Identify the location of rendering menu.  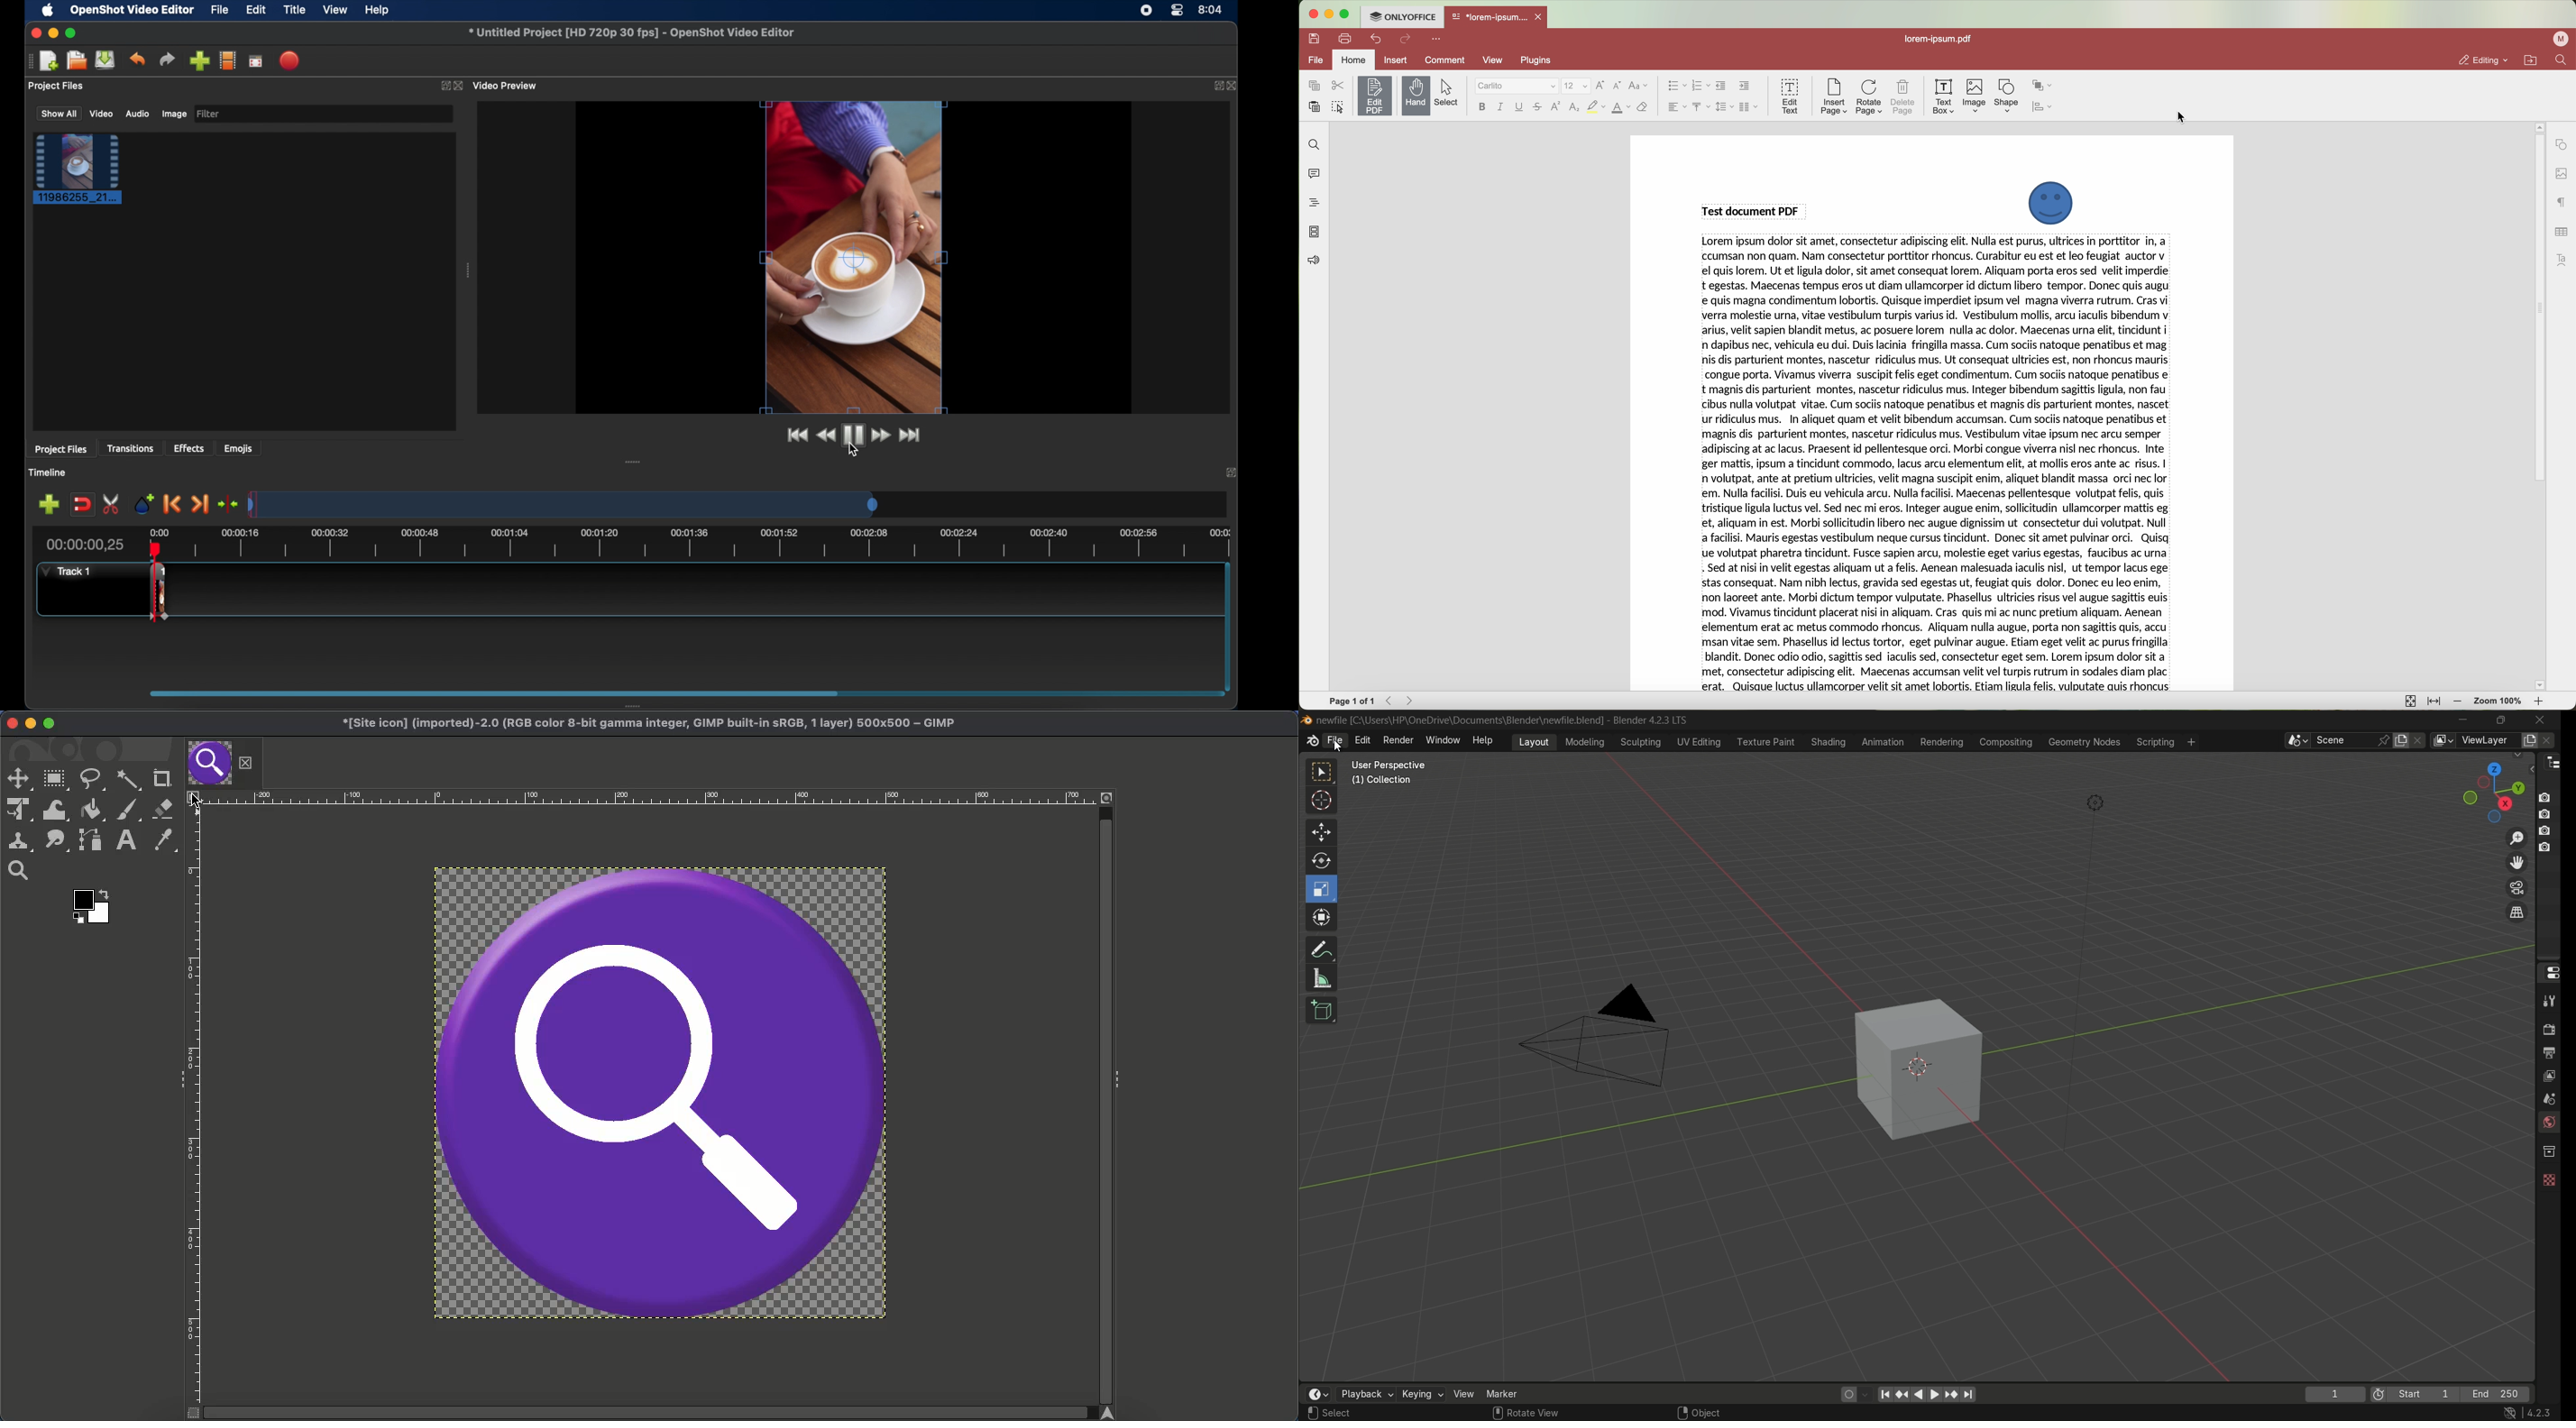
(1944, 742).